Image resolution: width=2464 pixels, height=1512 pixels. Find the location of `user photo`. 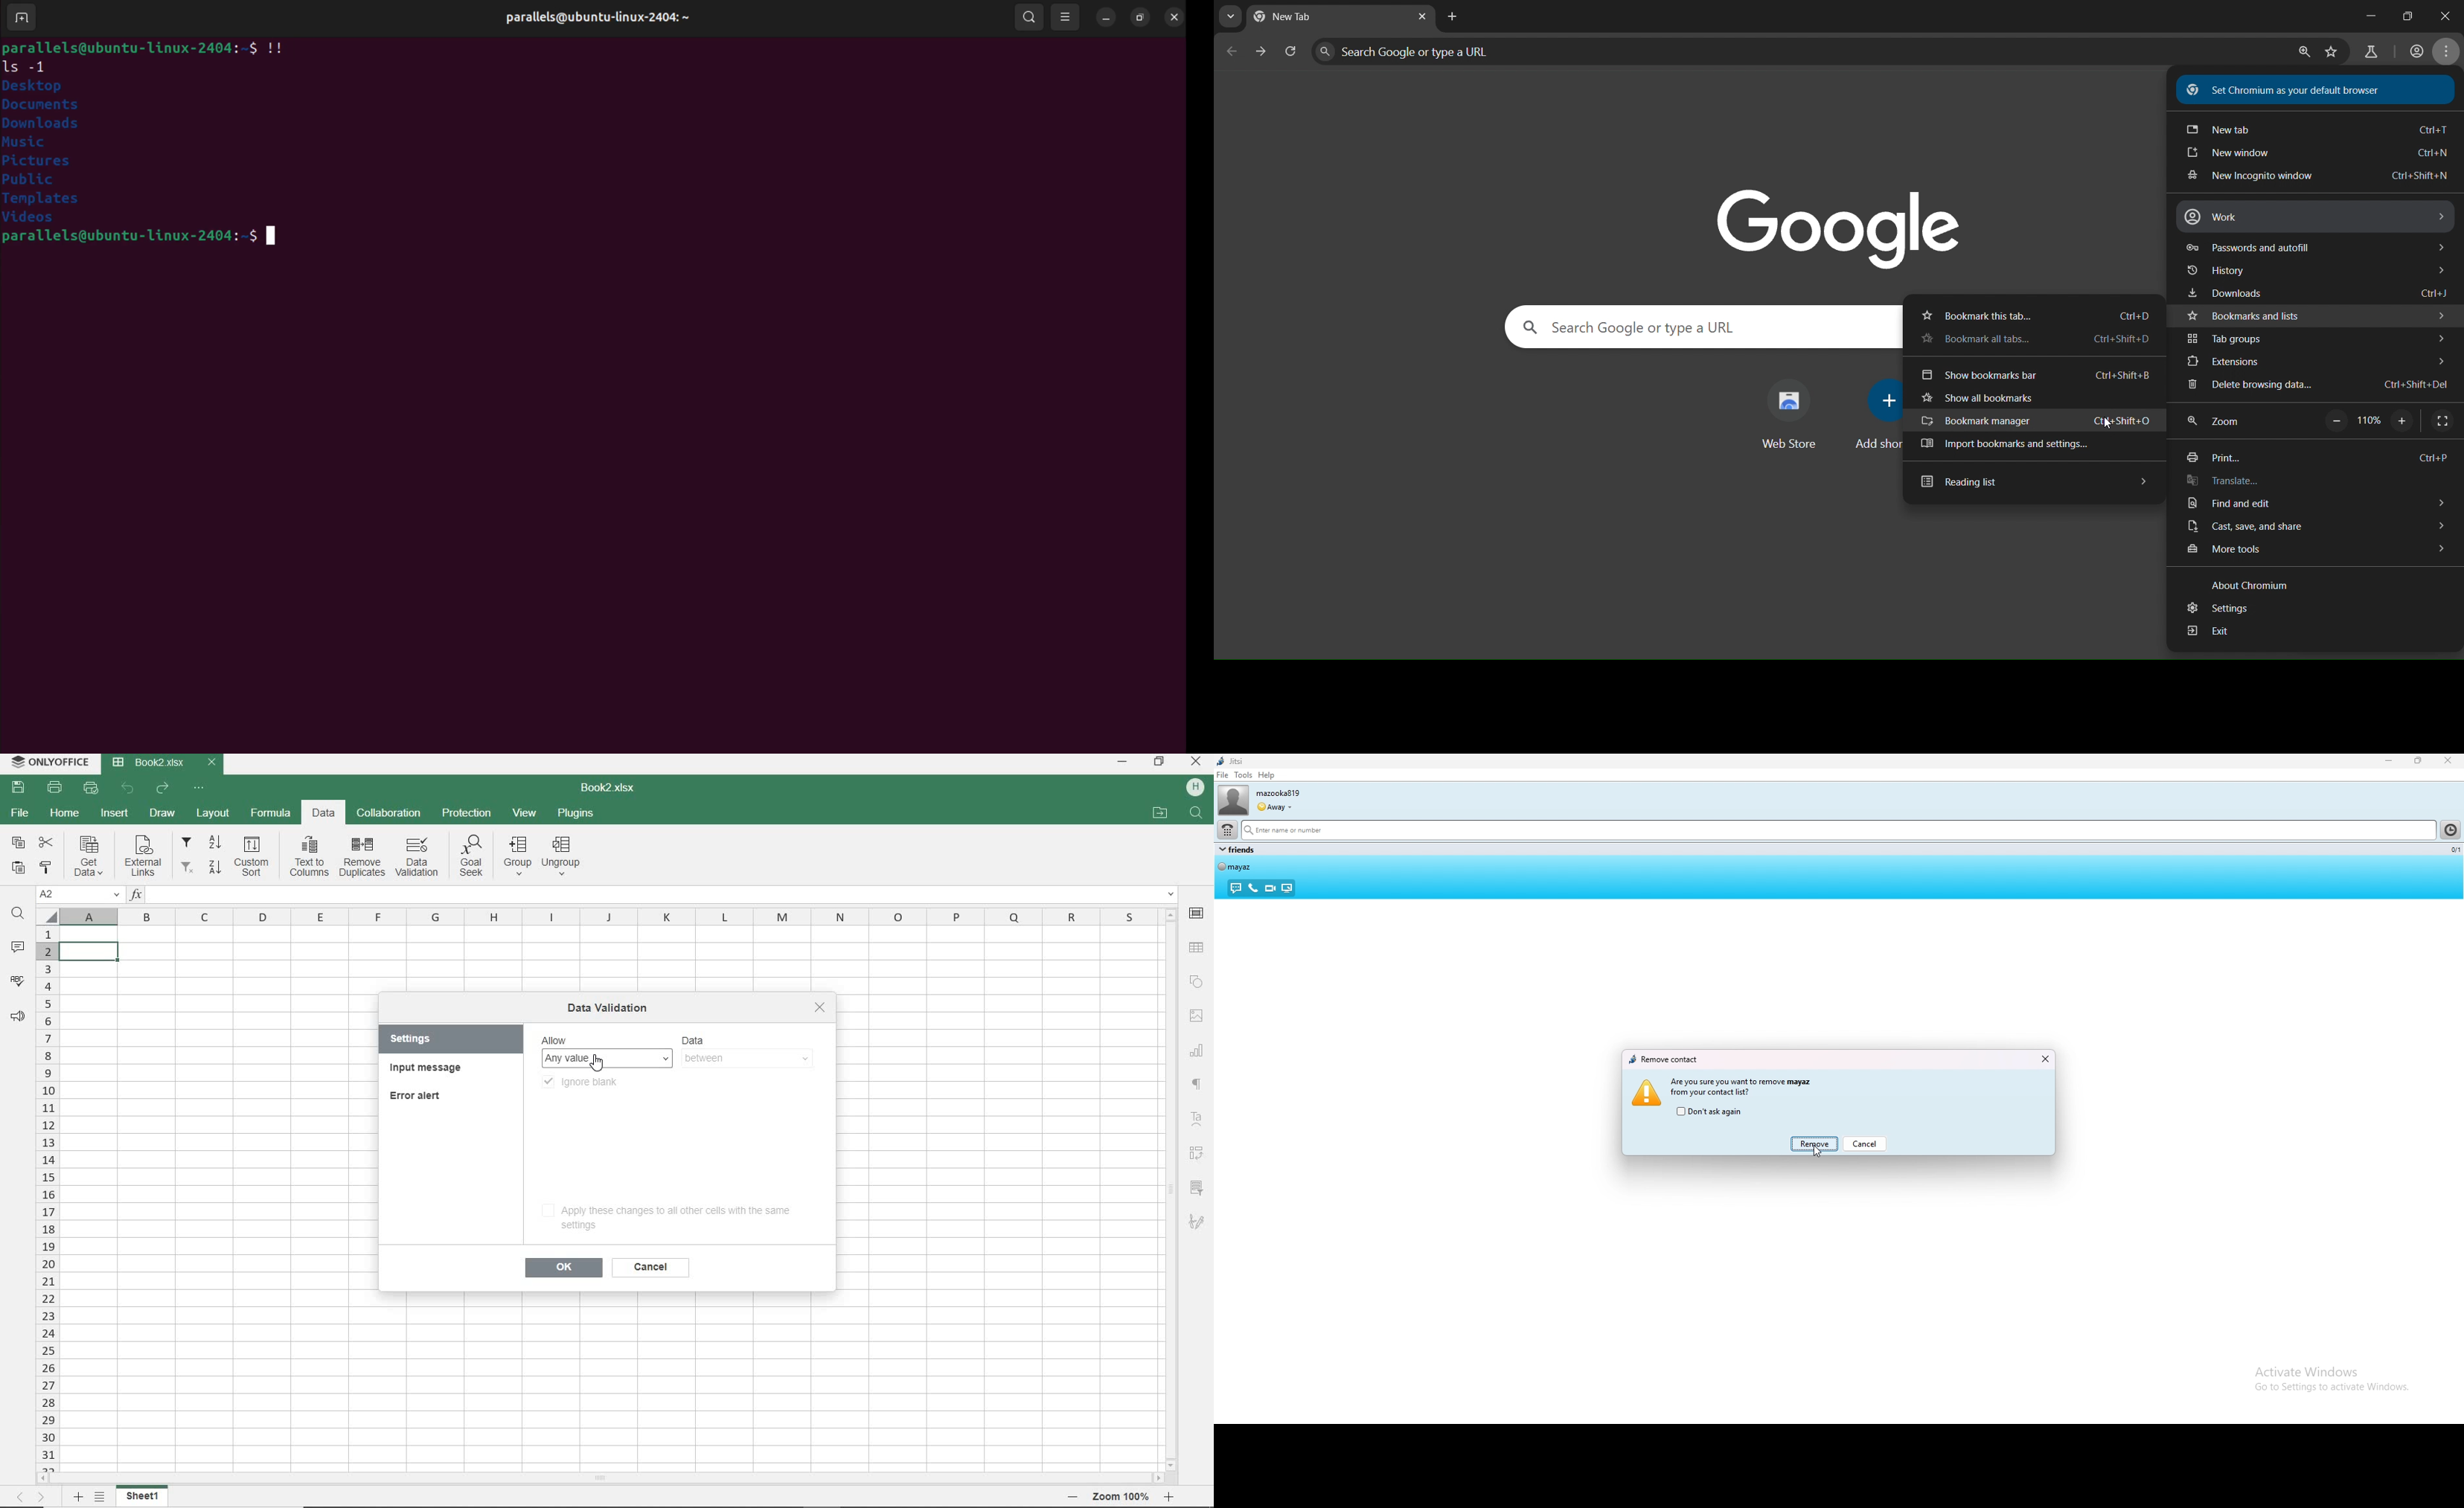

user photo is located at coordinates (1233, 800).